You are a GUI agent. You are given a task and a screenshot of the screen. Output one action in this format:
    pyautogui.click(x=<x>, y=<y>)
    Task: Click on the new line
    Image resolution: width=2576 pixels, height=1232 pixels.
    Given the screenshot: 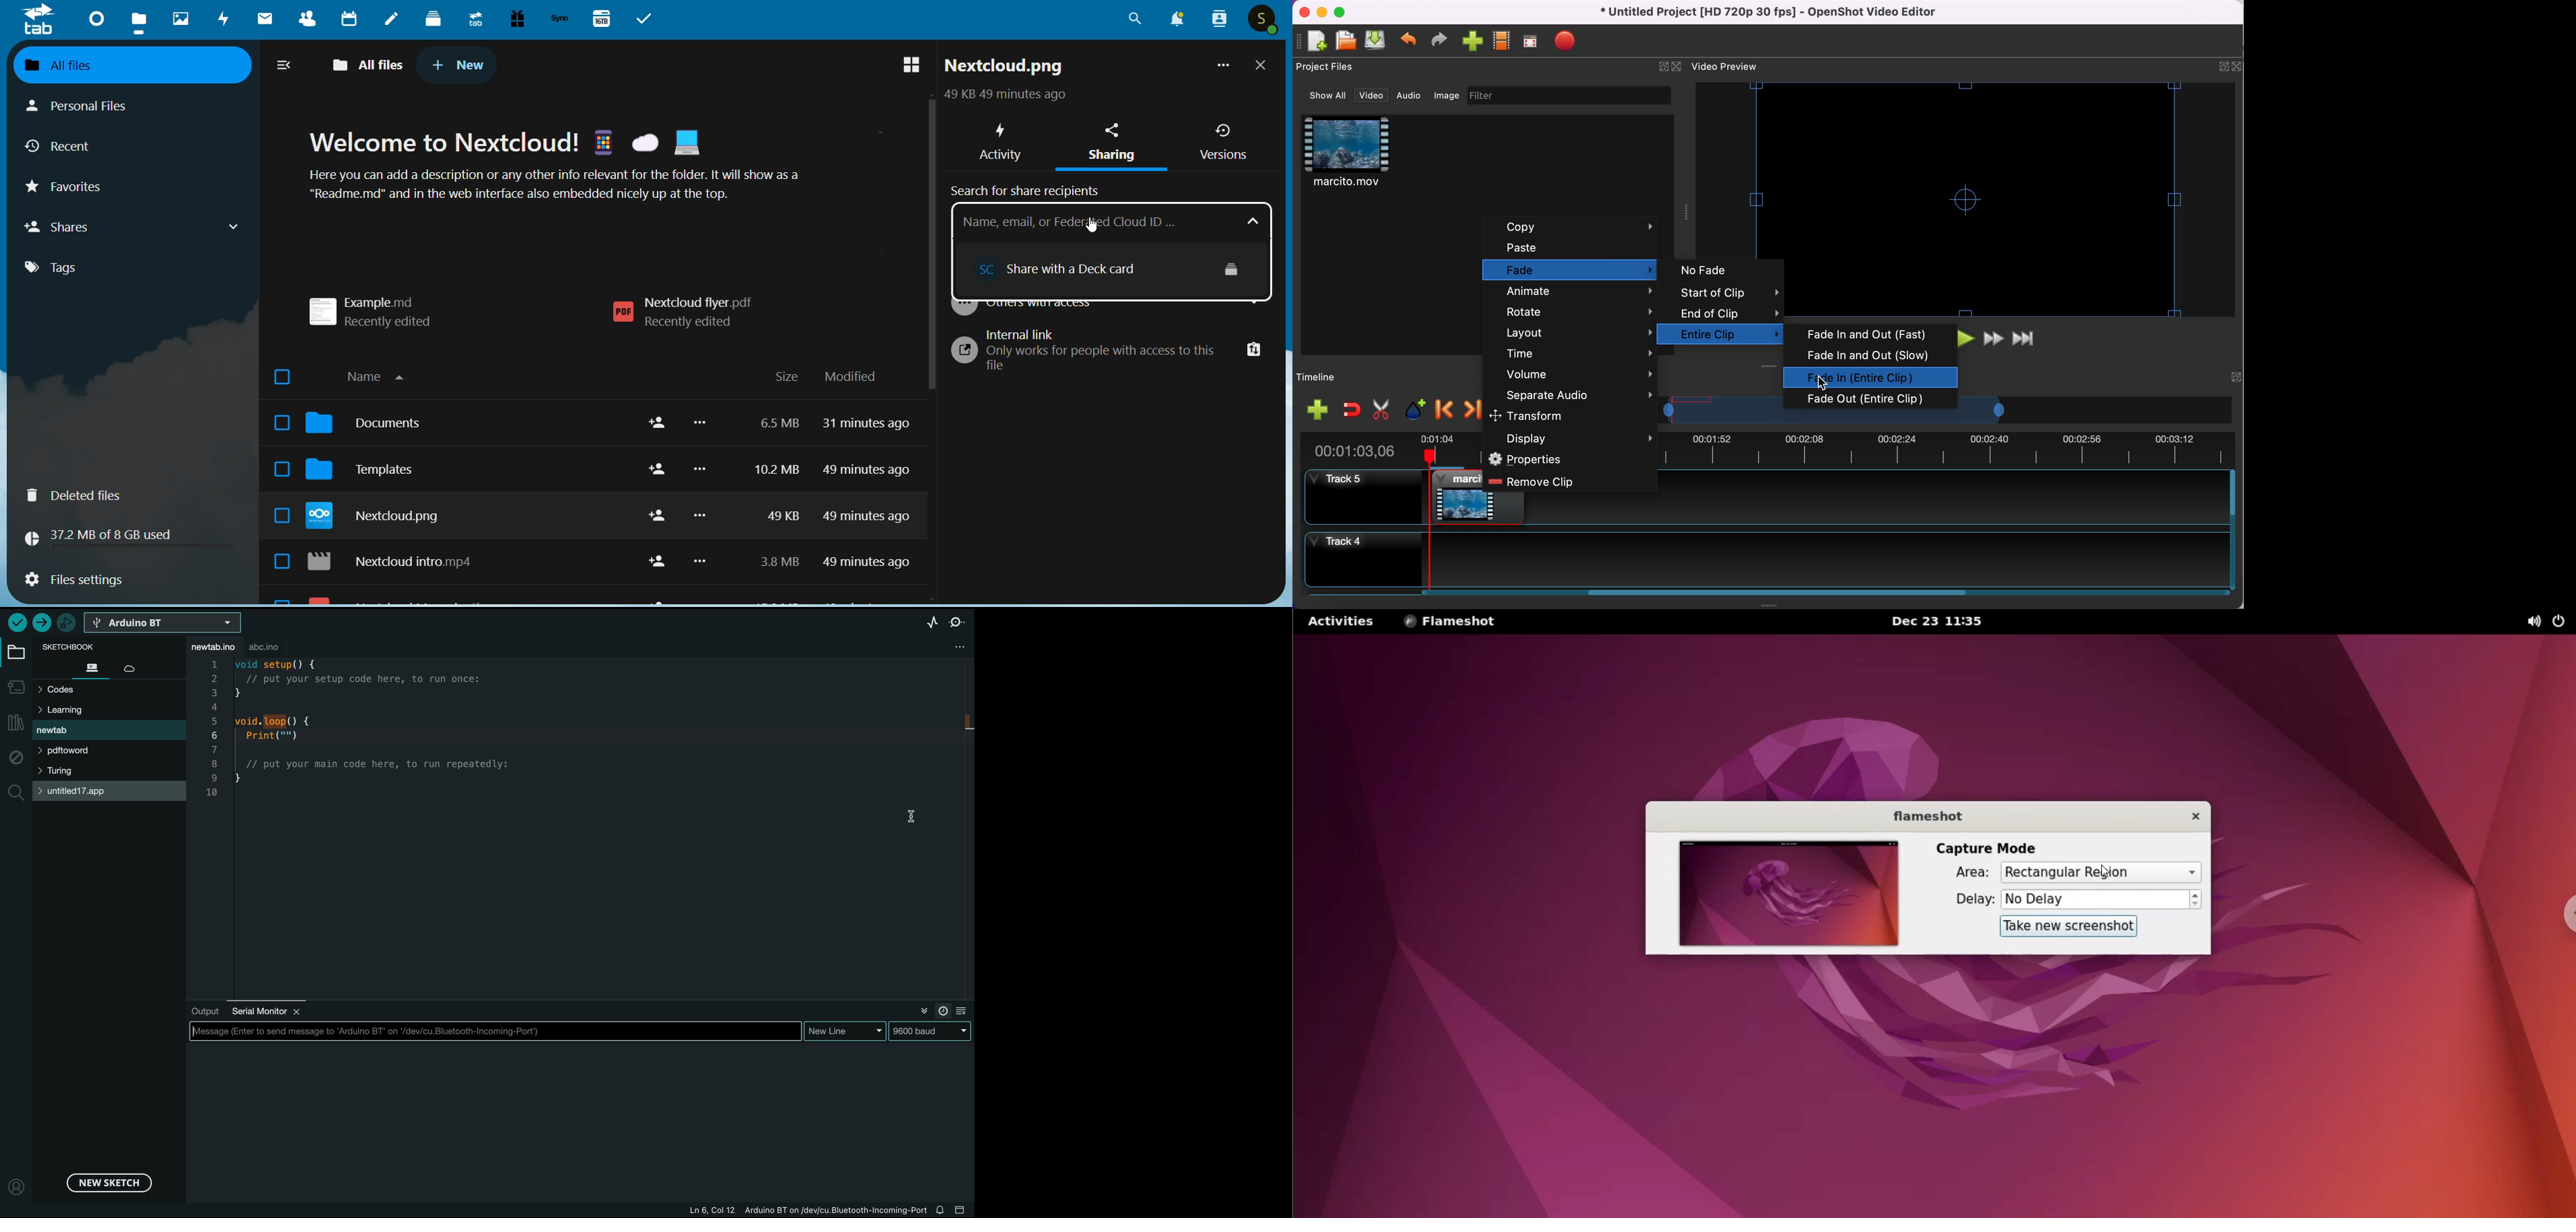 What is the action you would take?
    pyautogui.click(x=846, y=1031)
    